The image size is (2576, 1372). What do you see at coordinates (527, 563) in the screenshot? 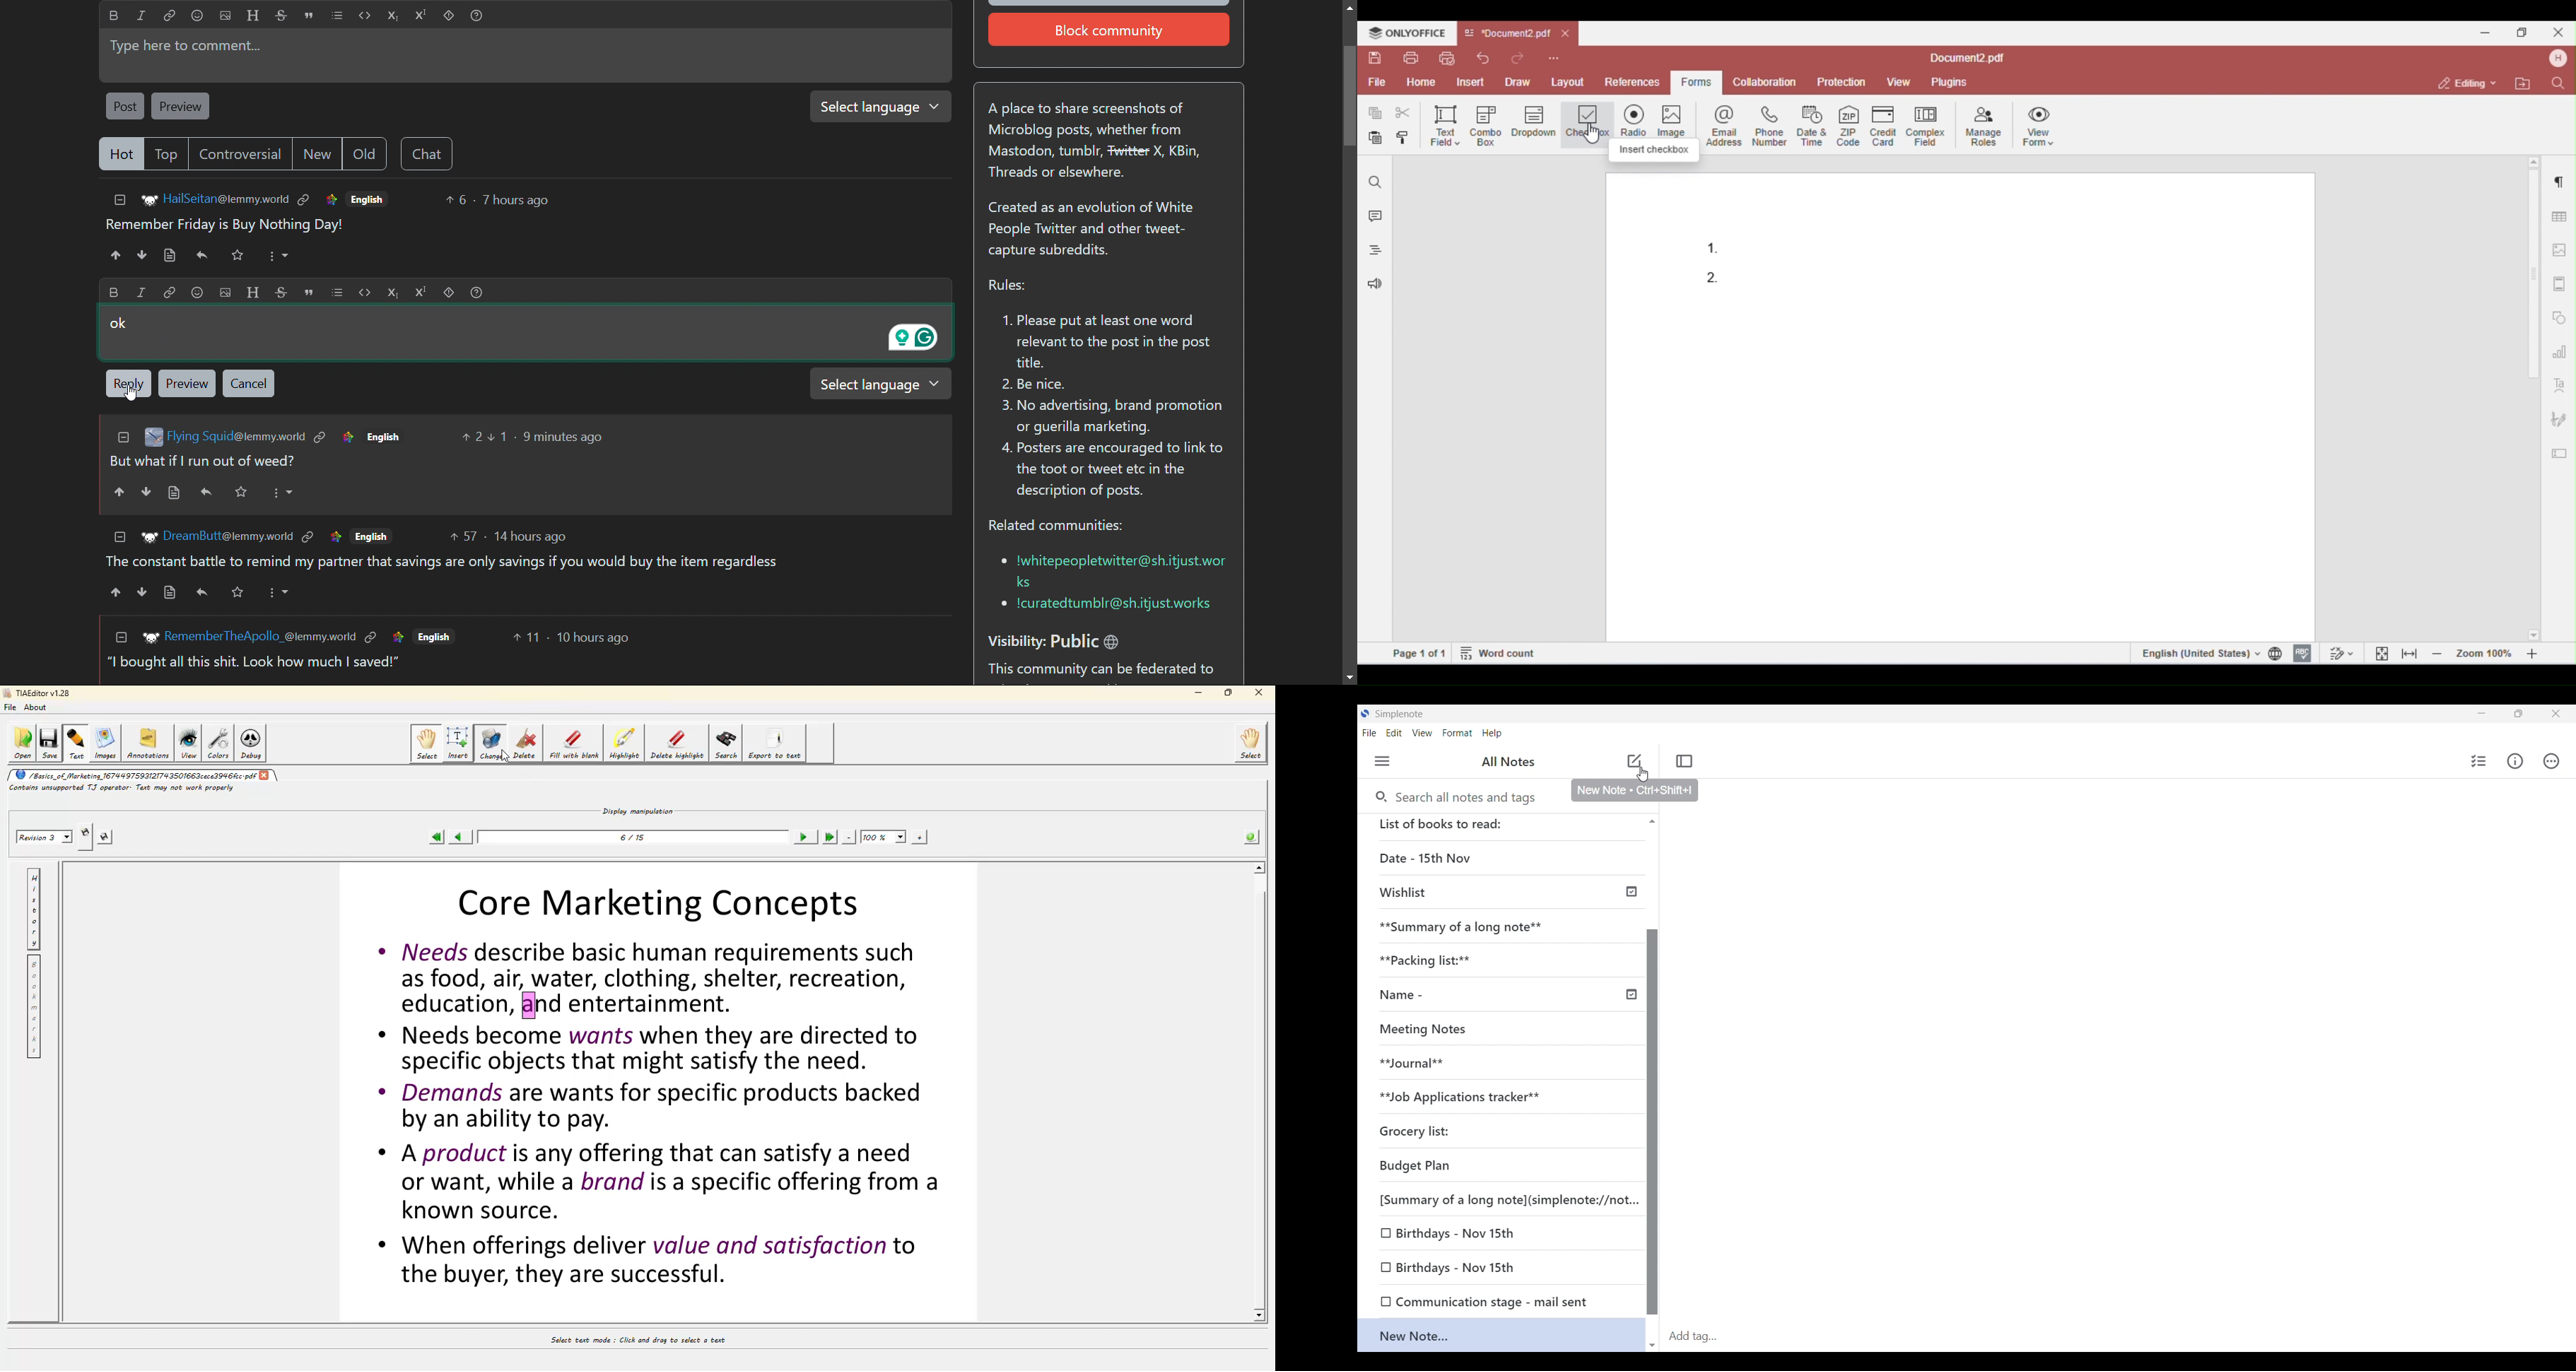
I see `comment` at bounding box center [527, 563].